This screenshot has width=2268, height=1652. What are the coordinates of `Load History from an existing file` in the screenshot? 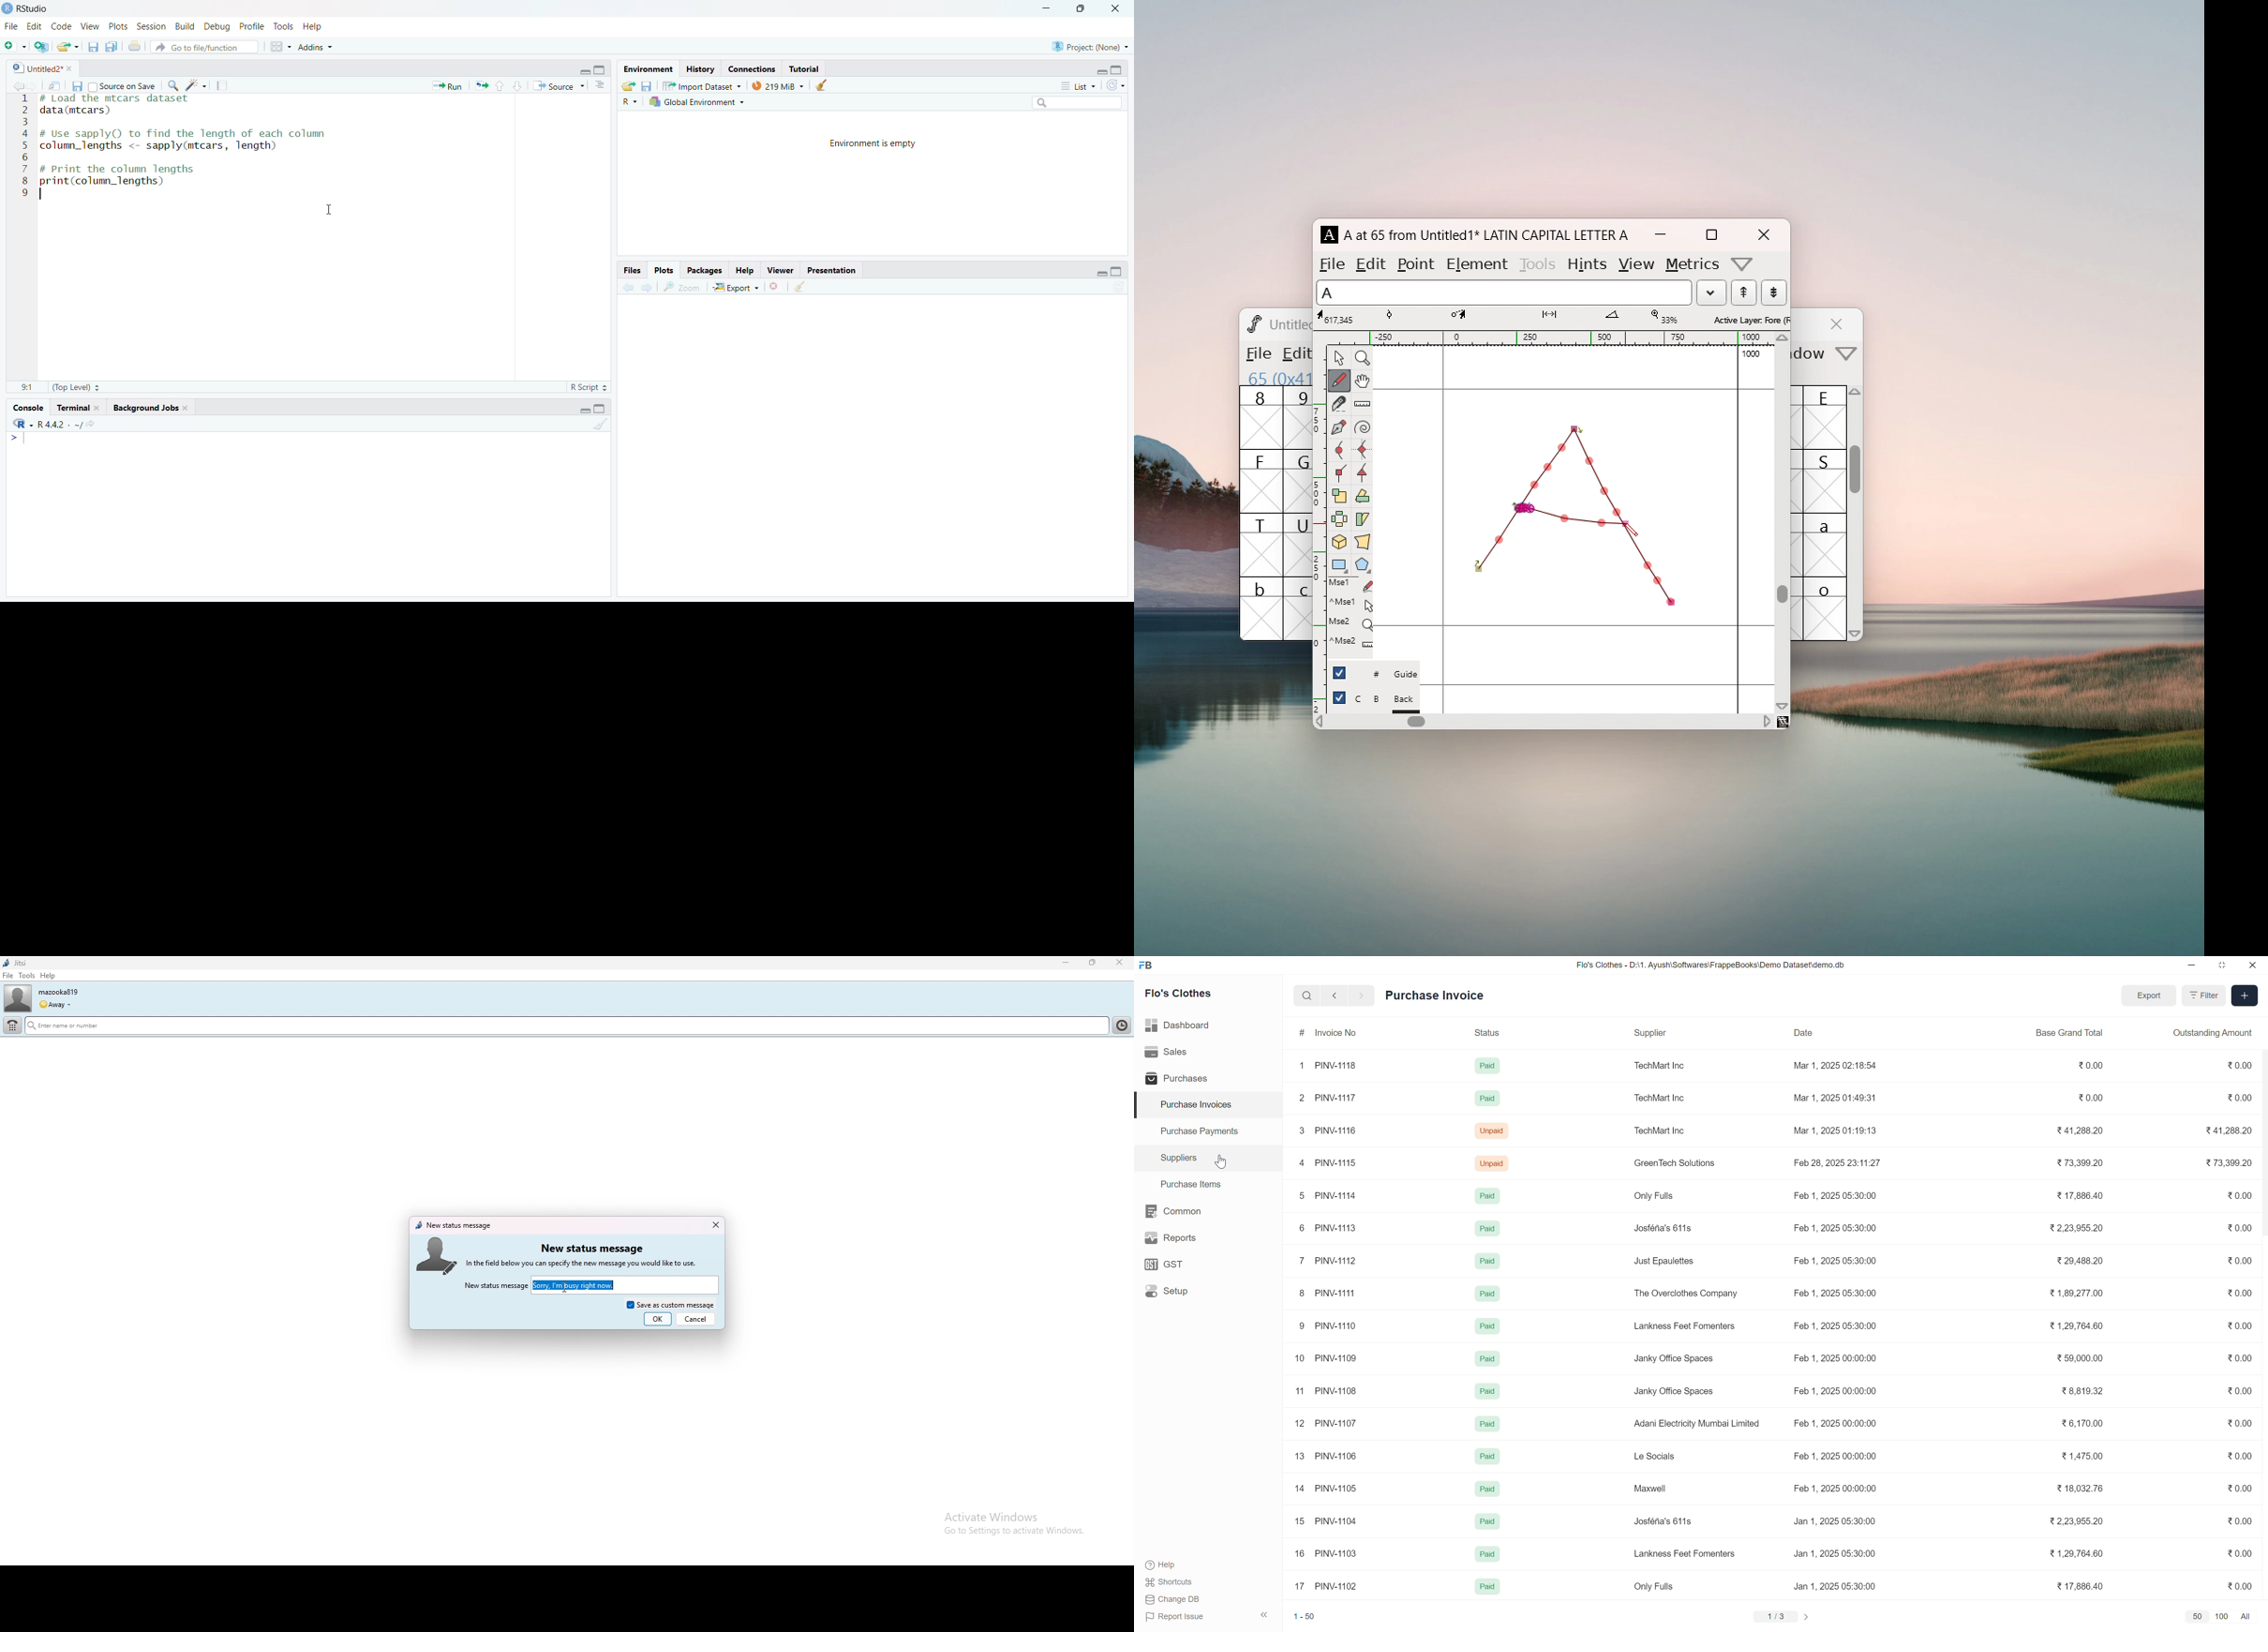 It's located at (628, 86).